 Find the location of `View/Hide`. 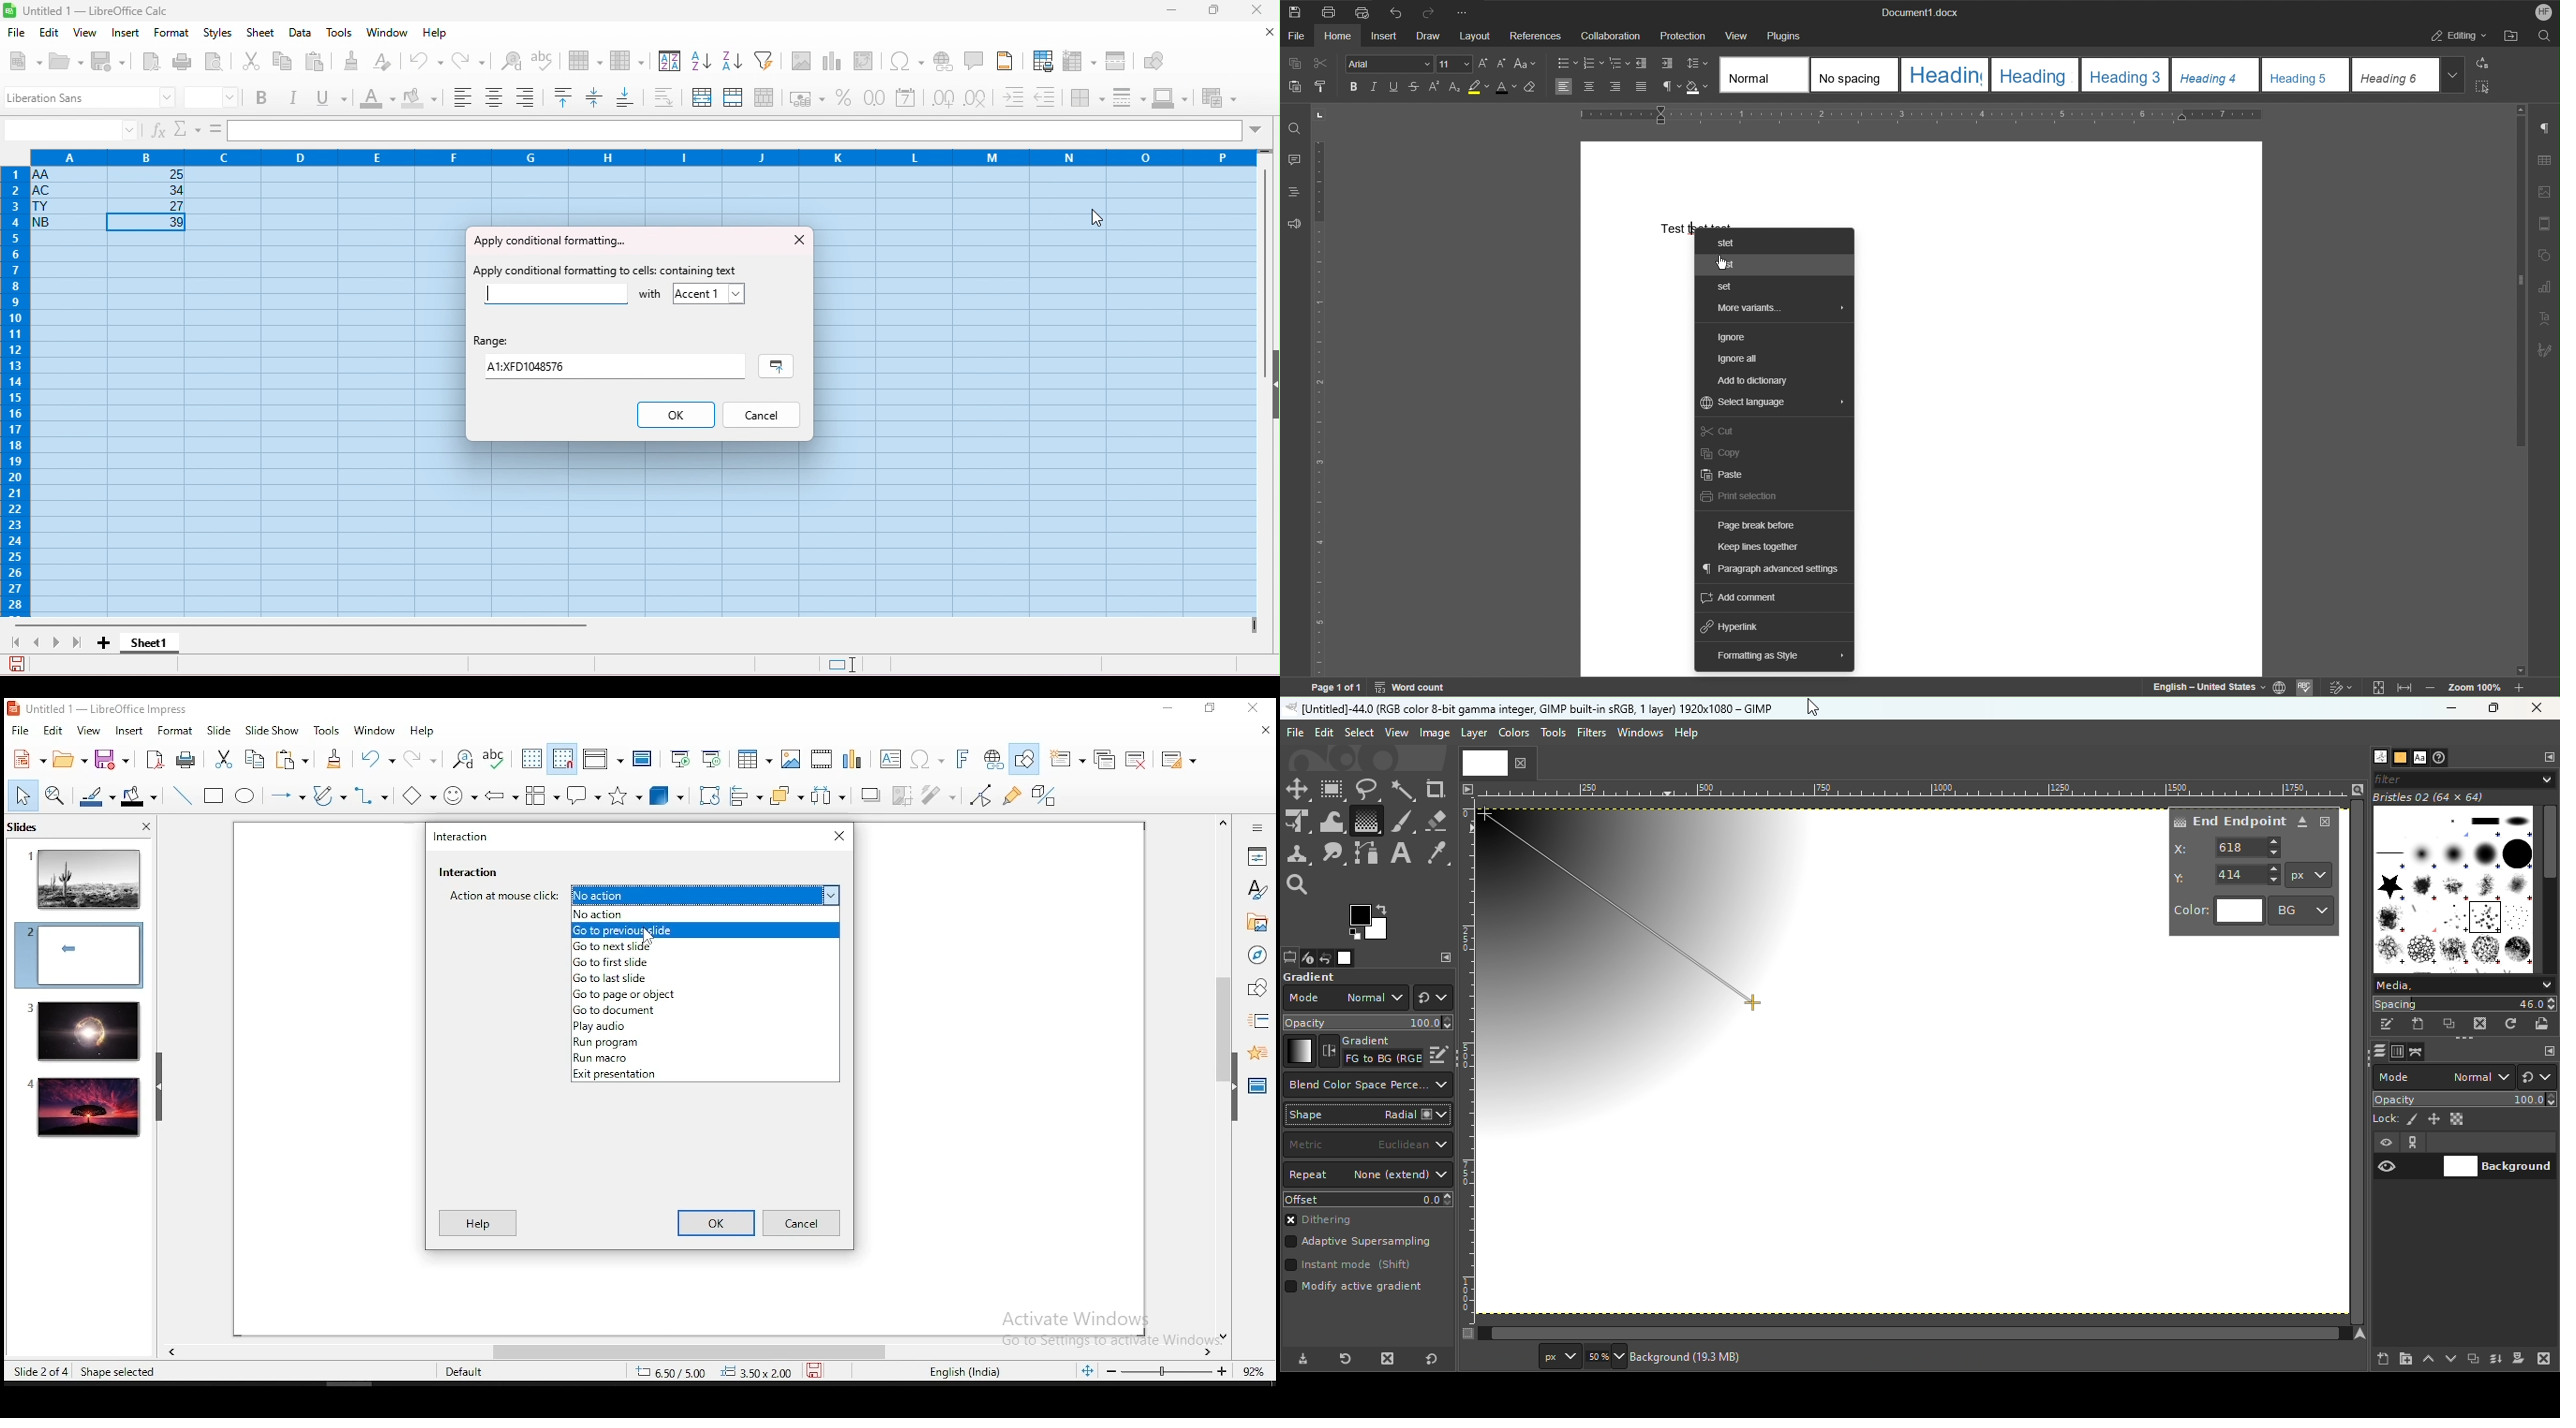

View/Hide is located at coordinates (2406, 1155).